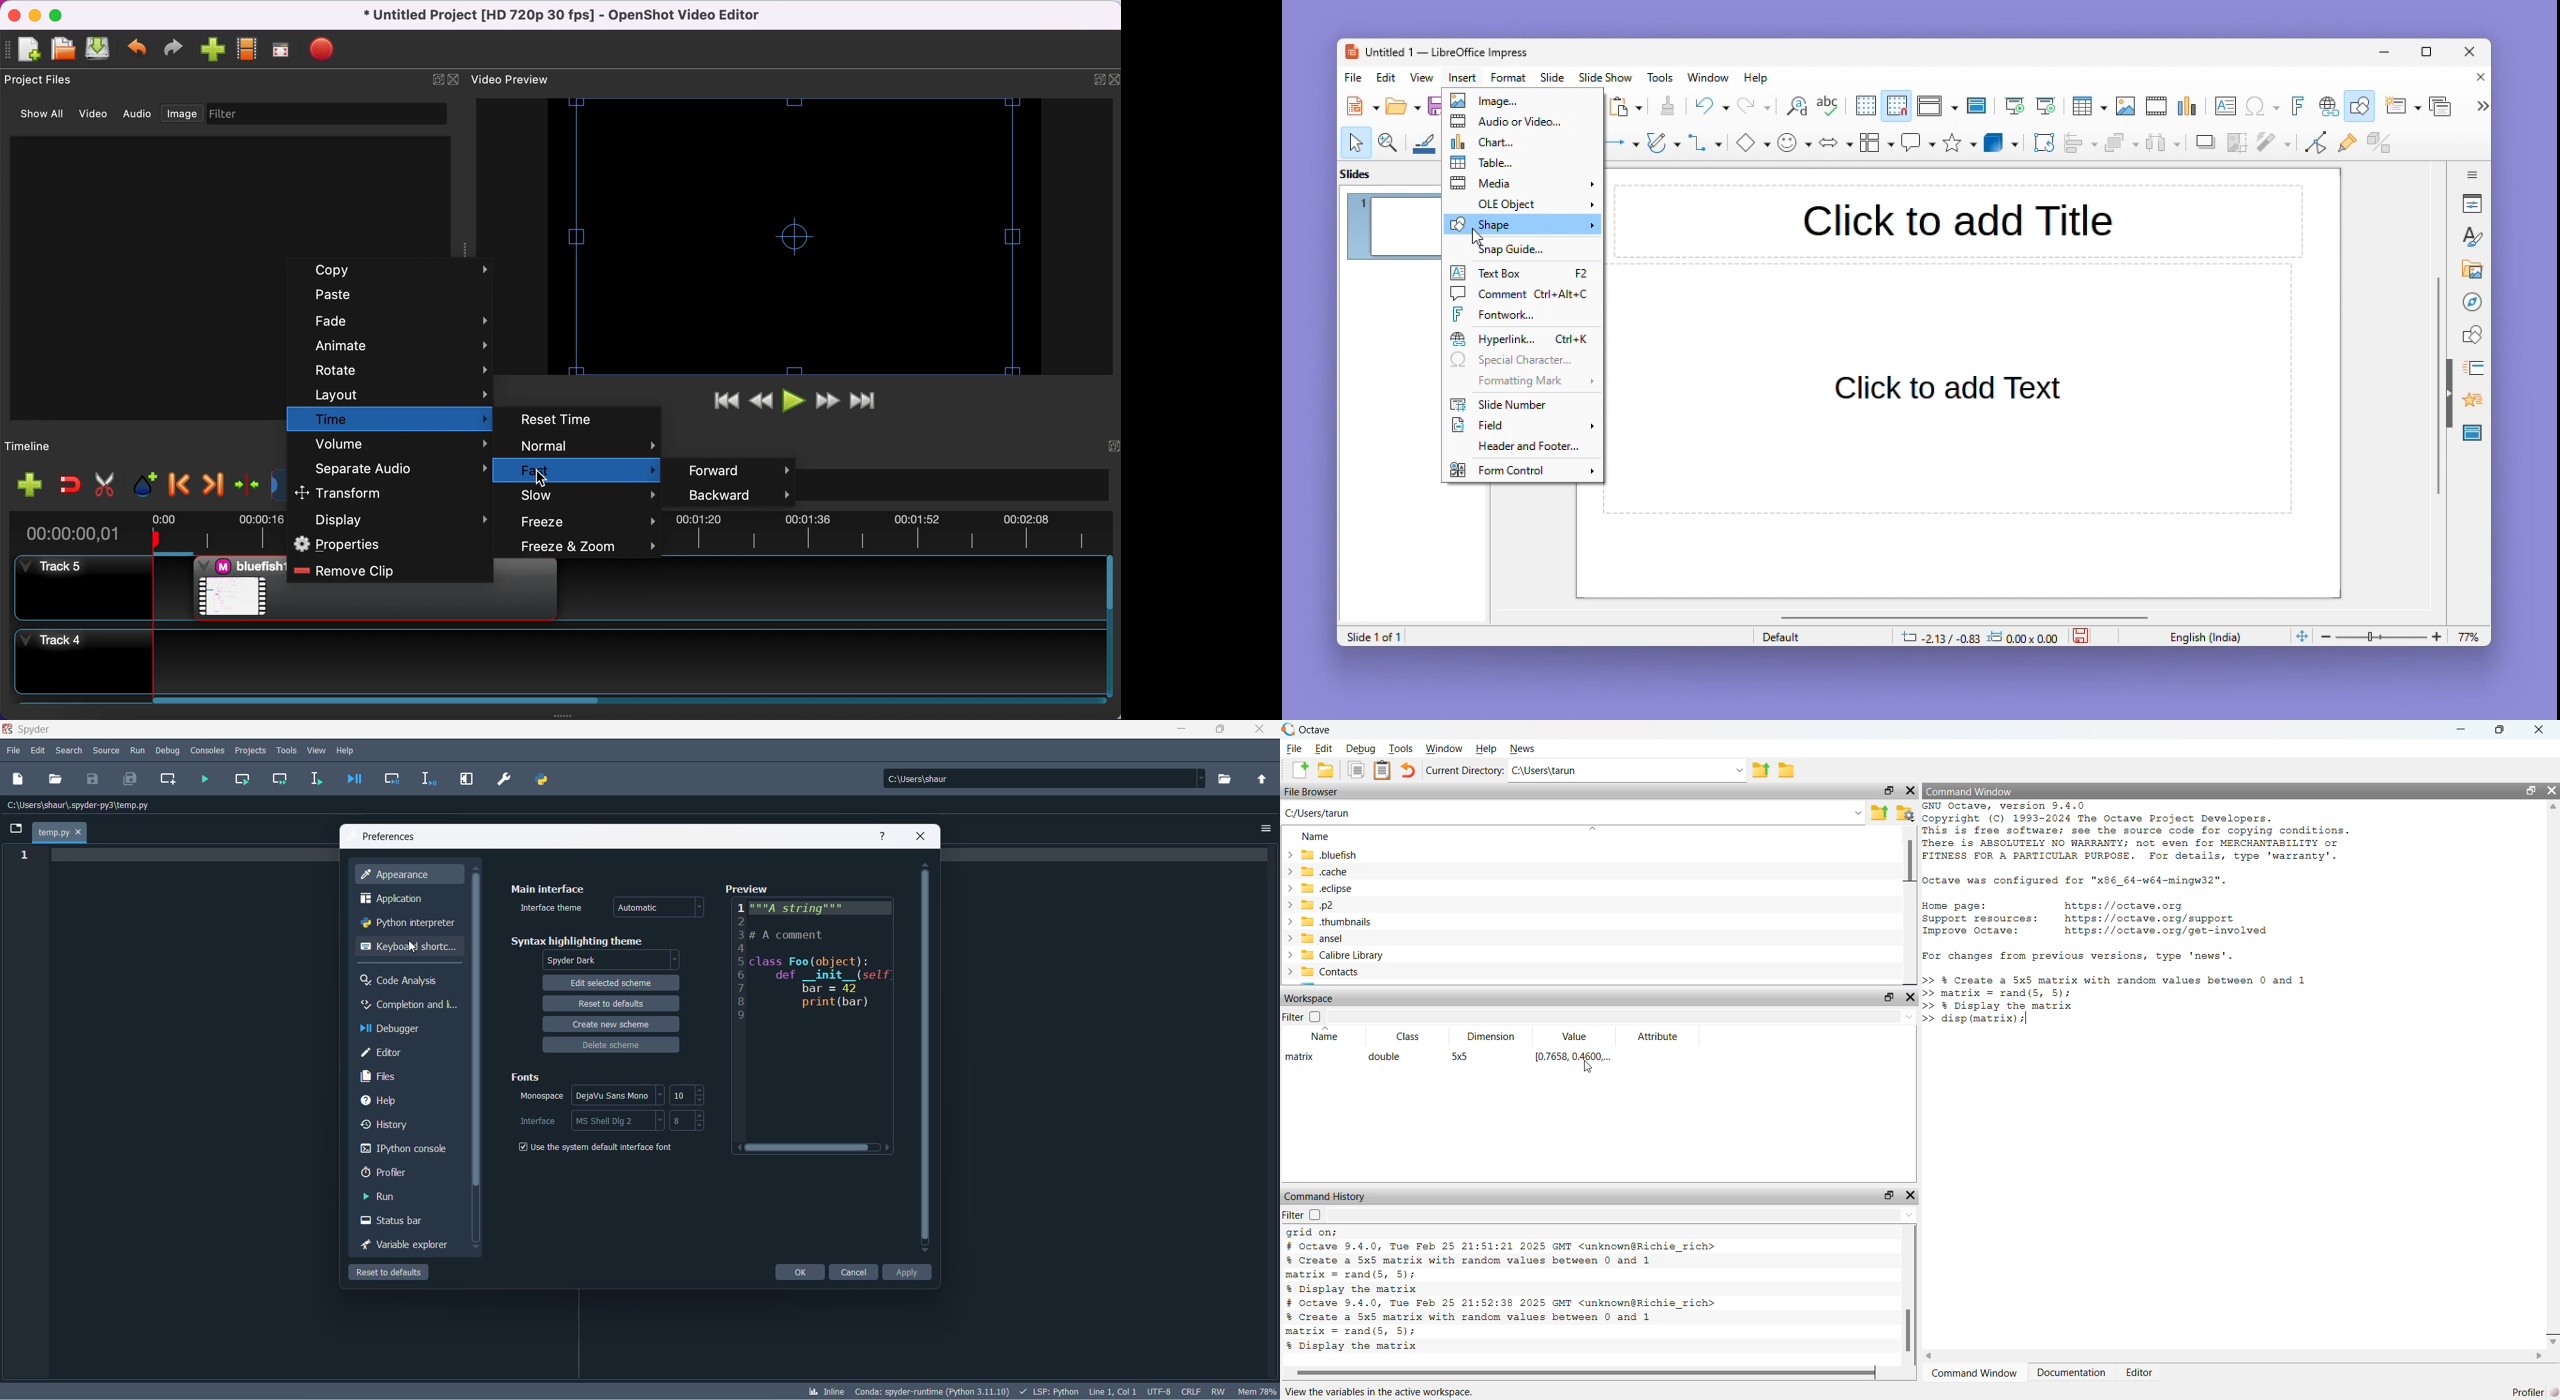 This screenshot has height=1400, width=2576. Describe the element at coordinates (177, 50) in the screenshot. I see `redo` at that location.